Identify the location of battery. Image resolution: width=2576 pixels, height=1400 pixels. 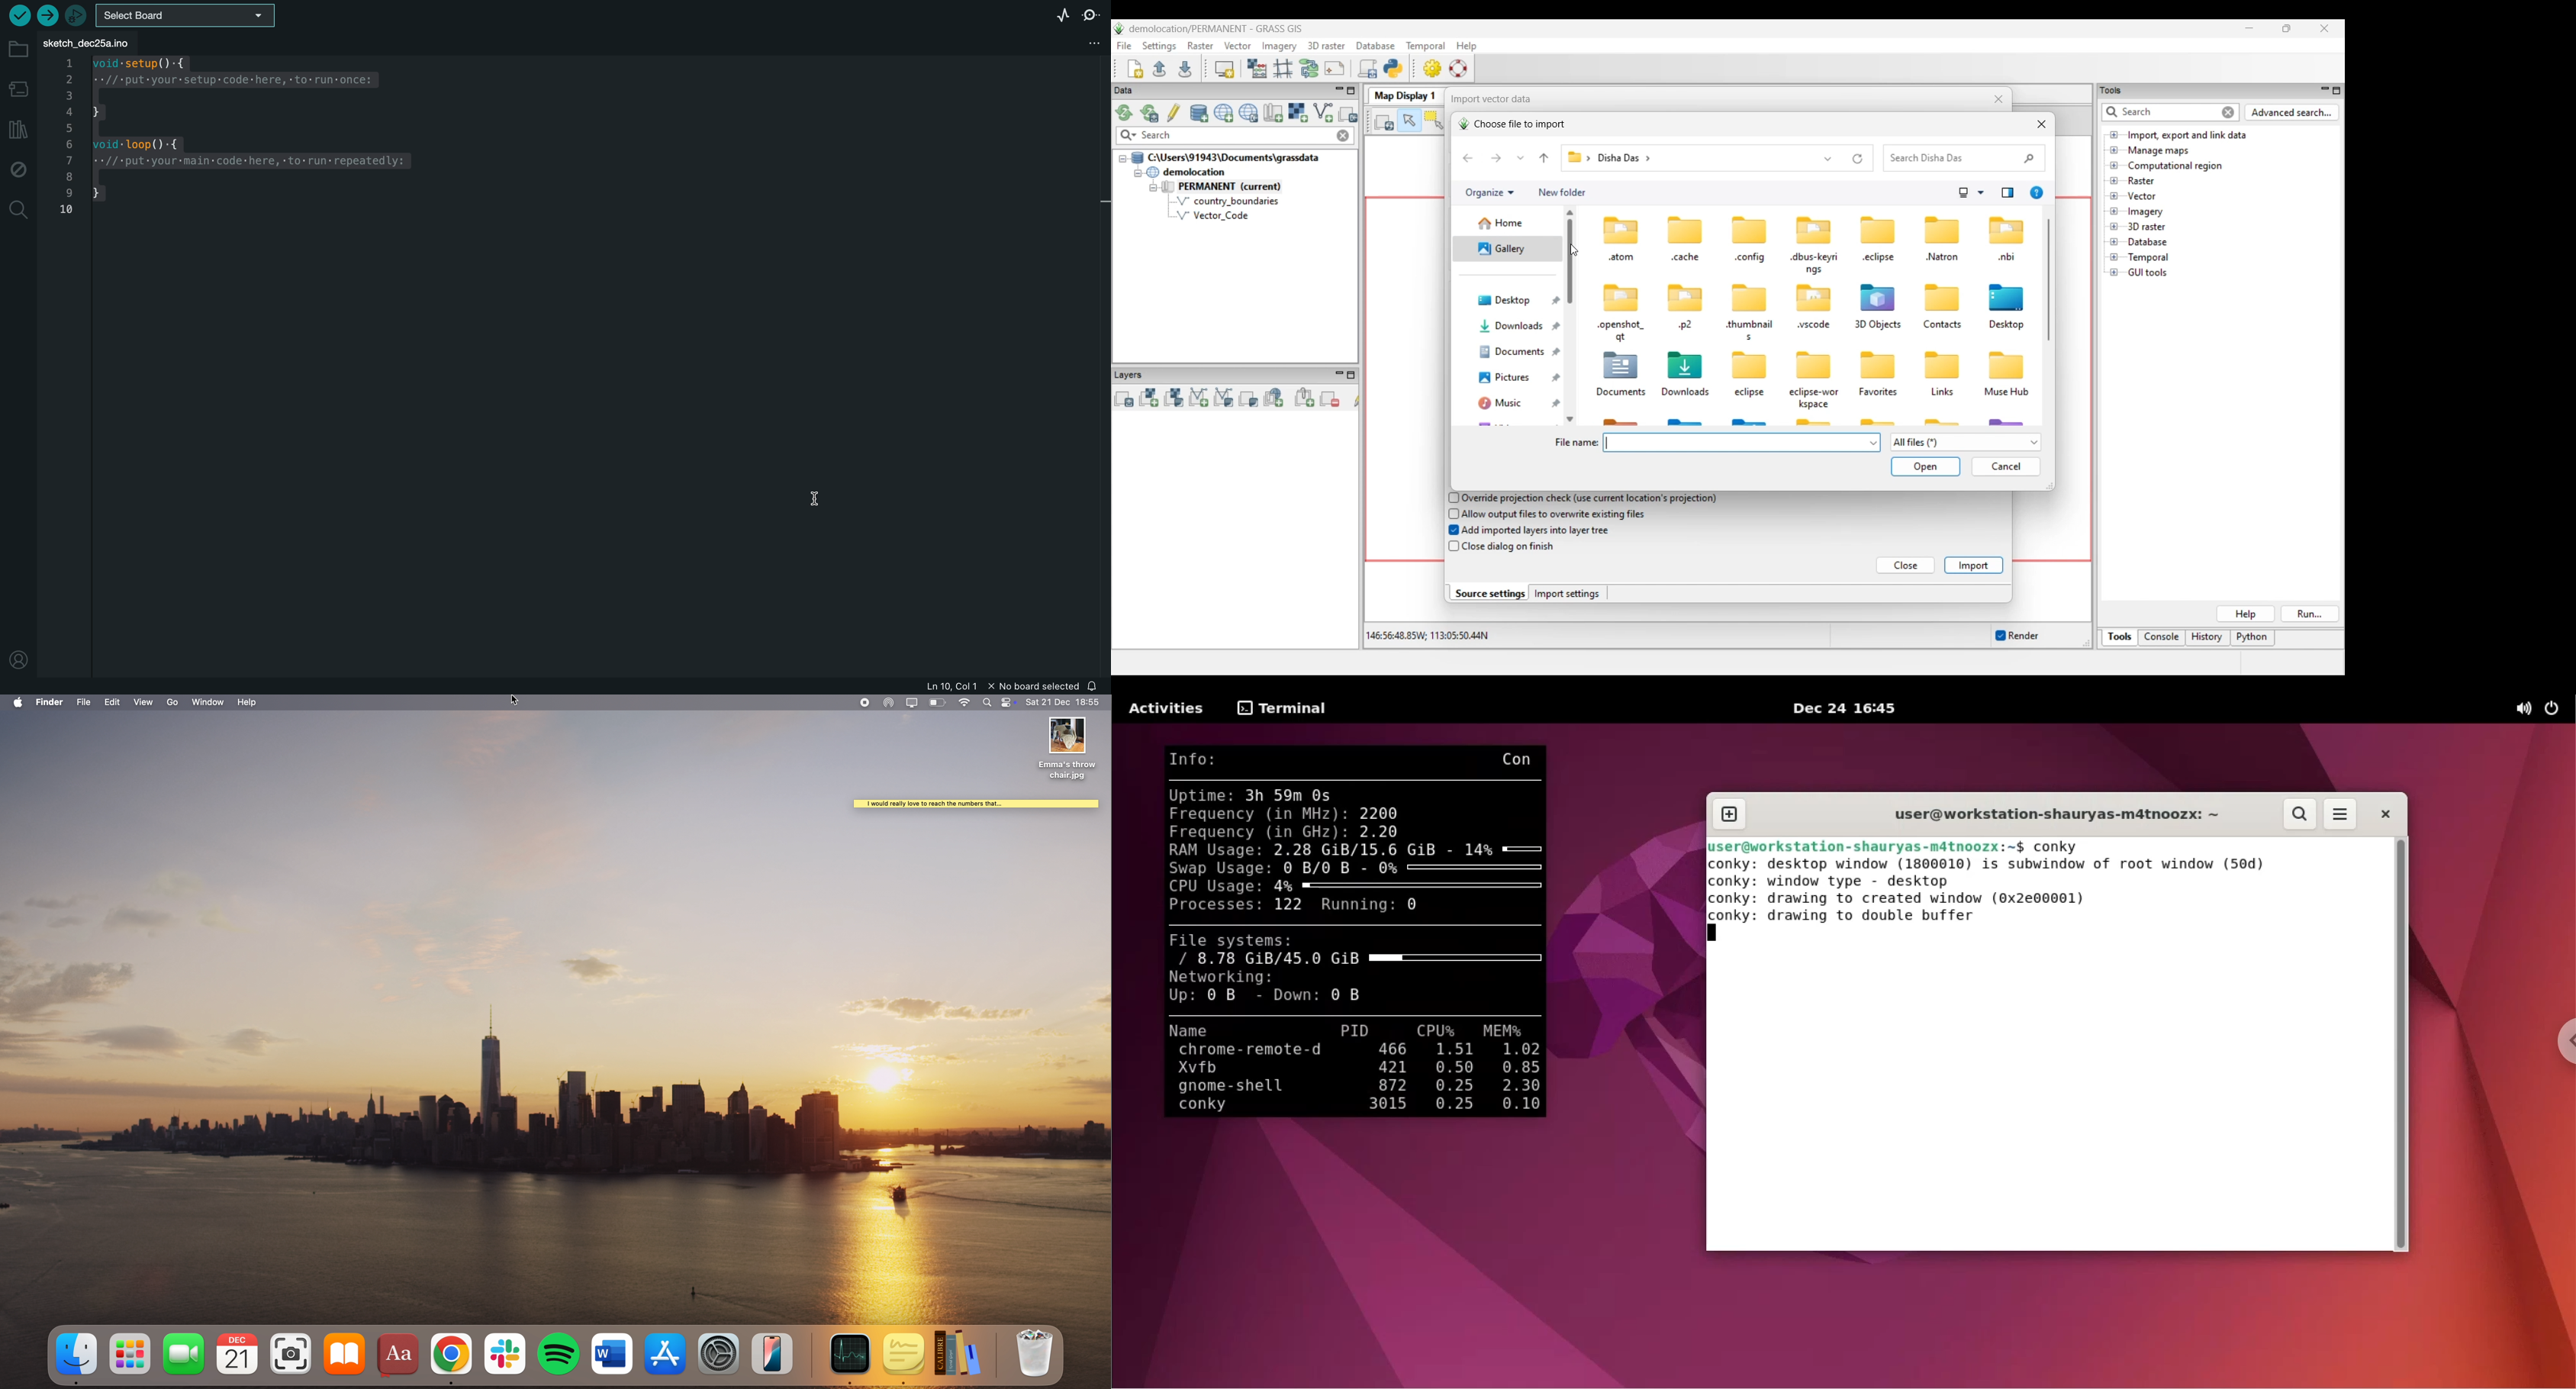
(937, 703).